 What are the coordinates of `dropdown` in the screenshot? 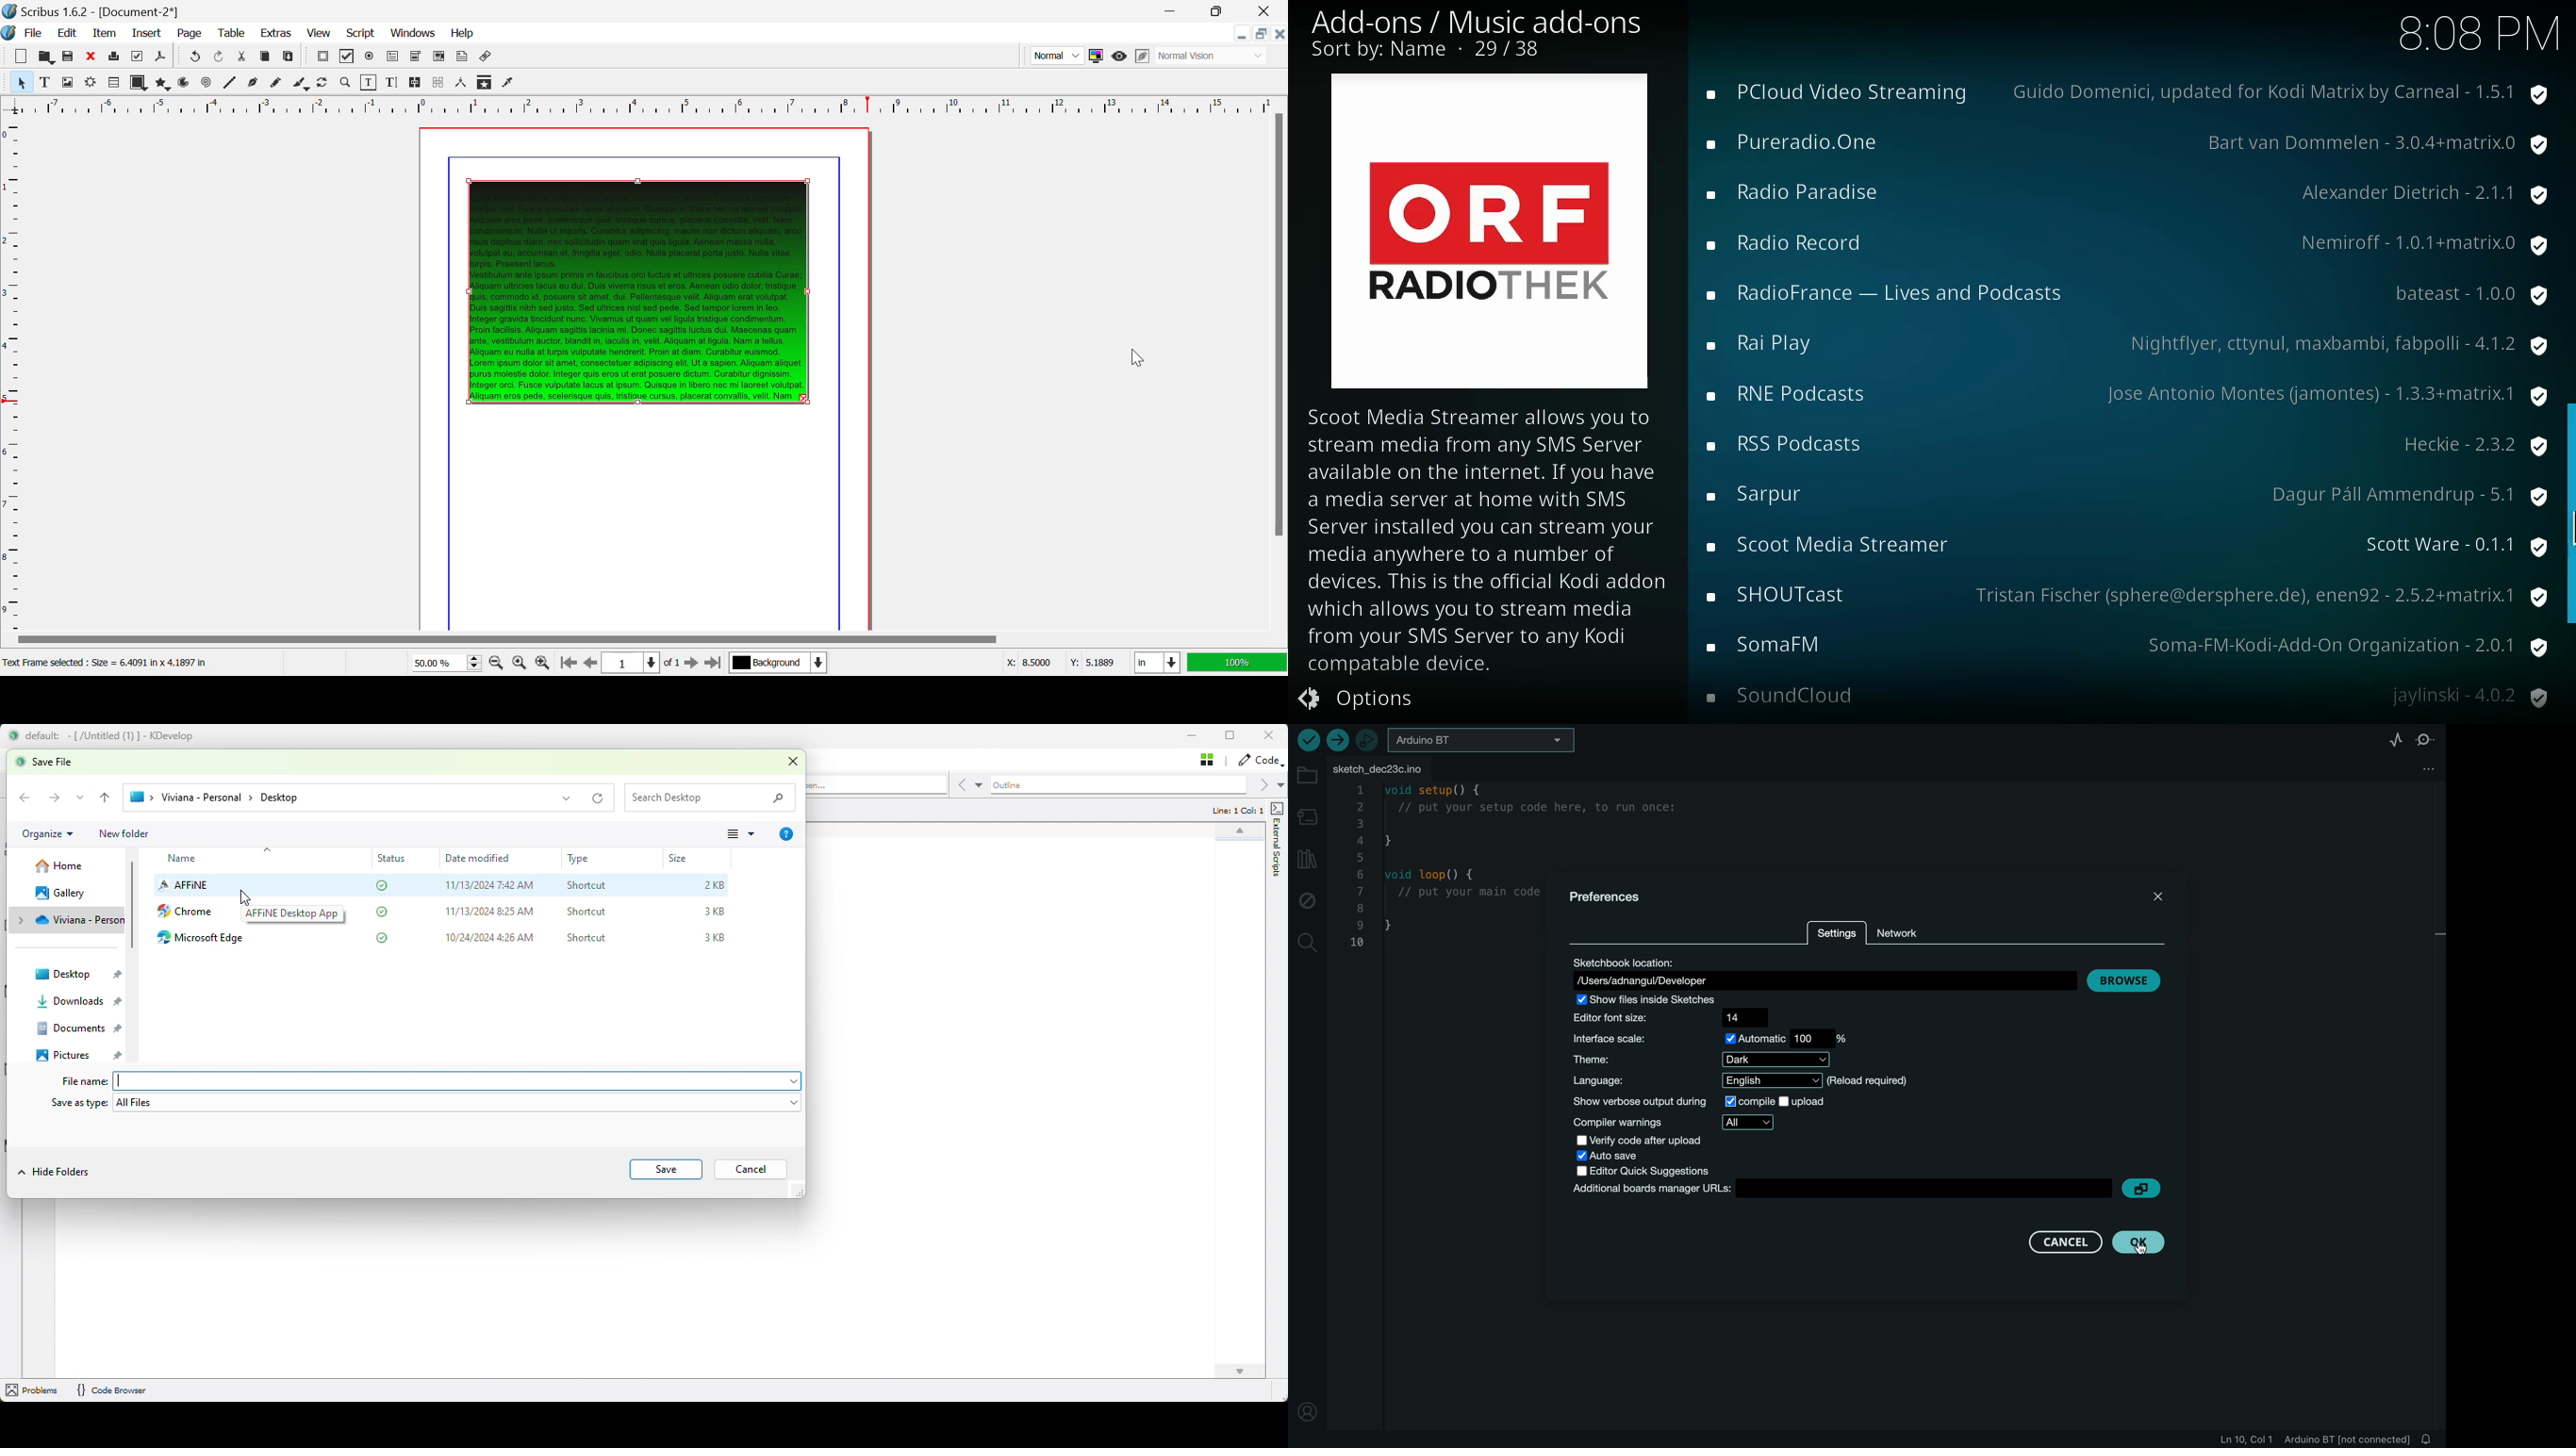 It's located at (80, 798).